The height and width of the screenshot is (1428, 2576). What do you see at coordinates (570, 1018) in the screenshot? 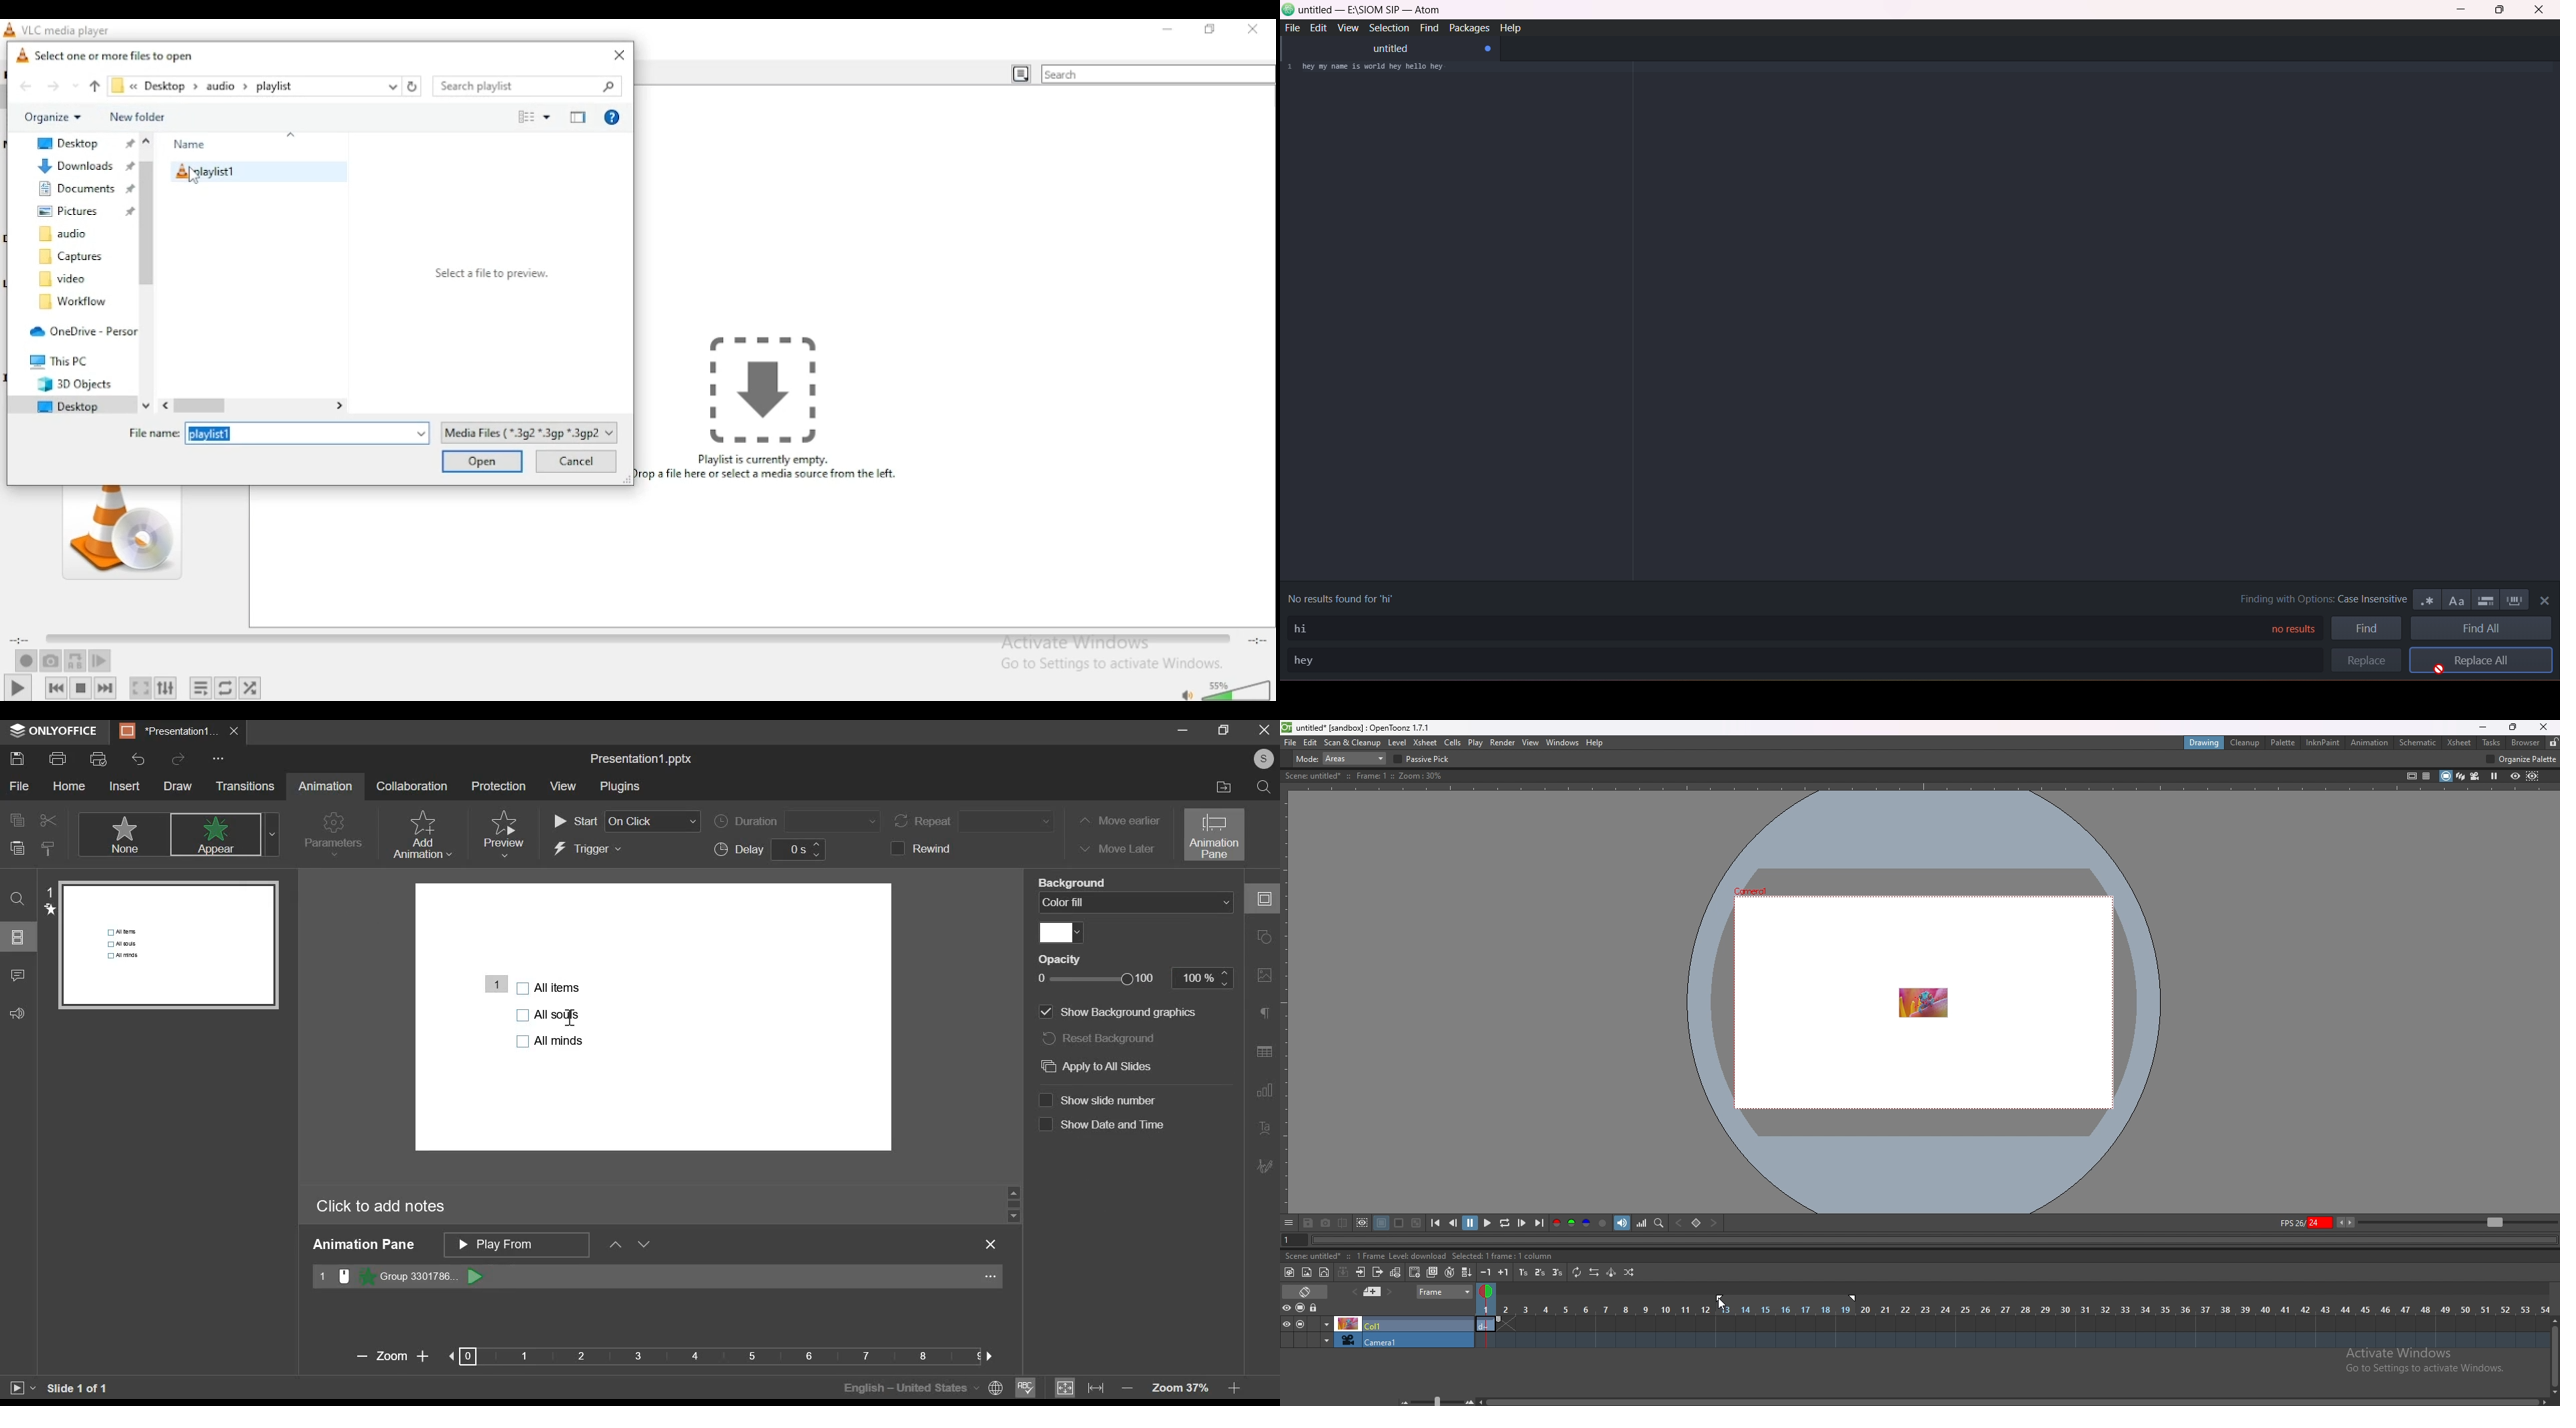
I see `Cursor` at bounding box center [570, 1018].